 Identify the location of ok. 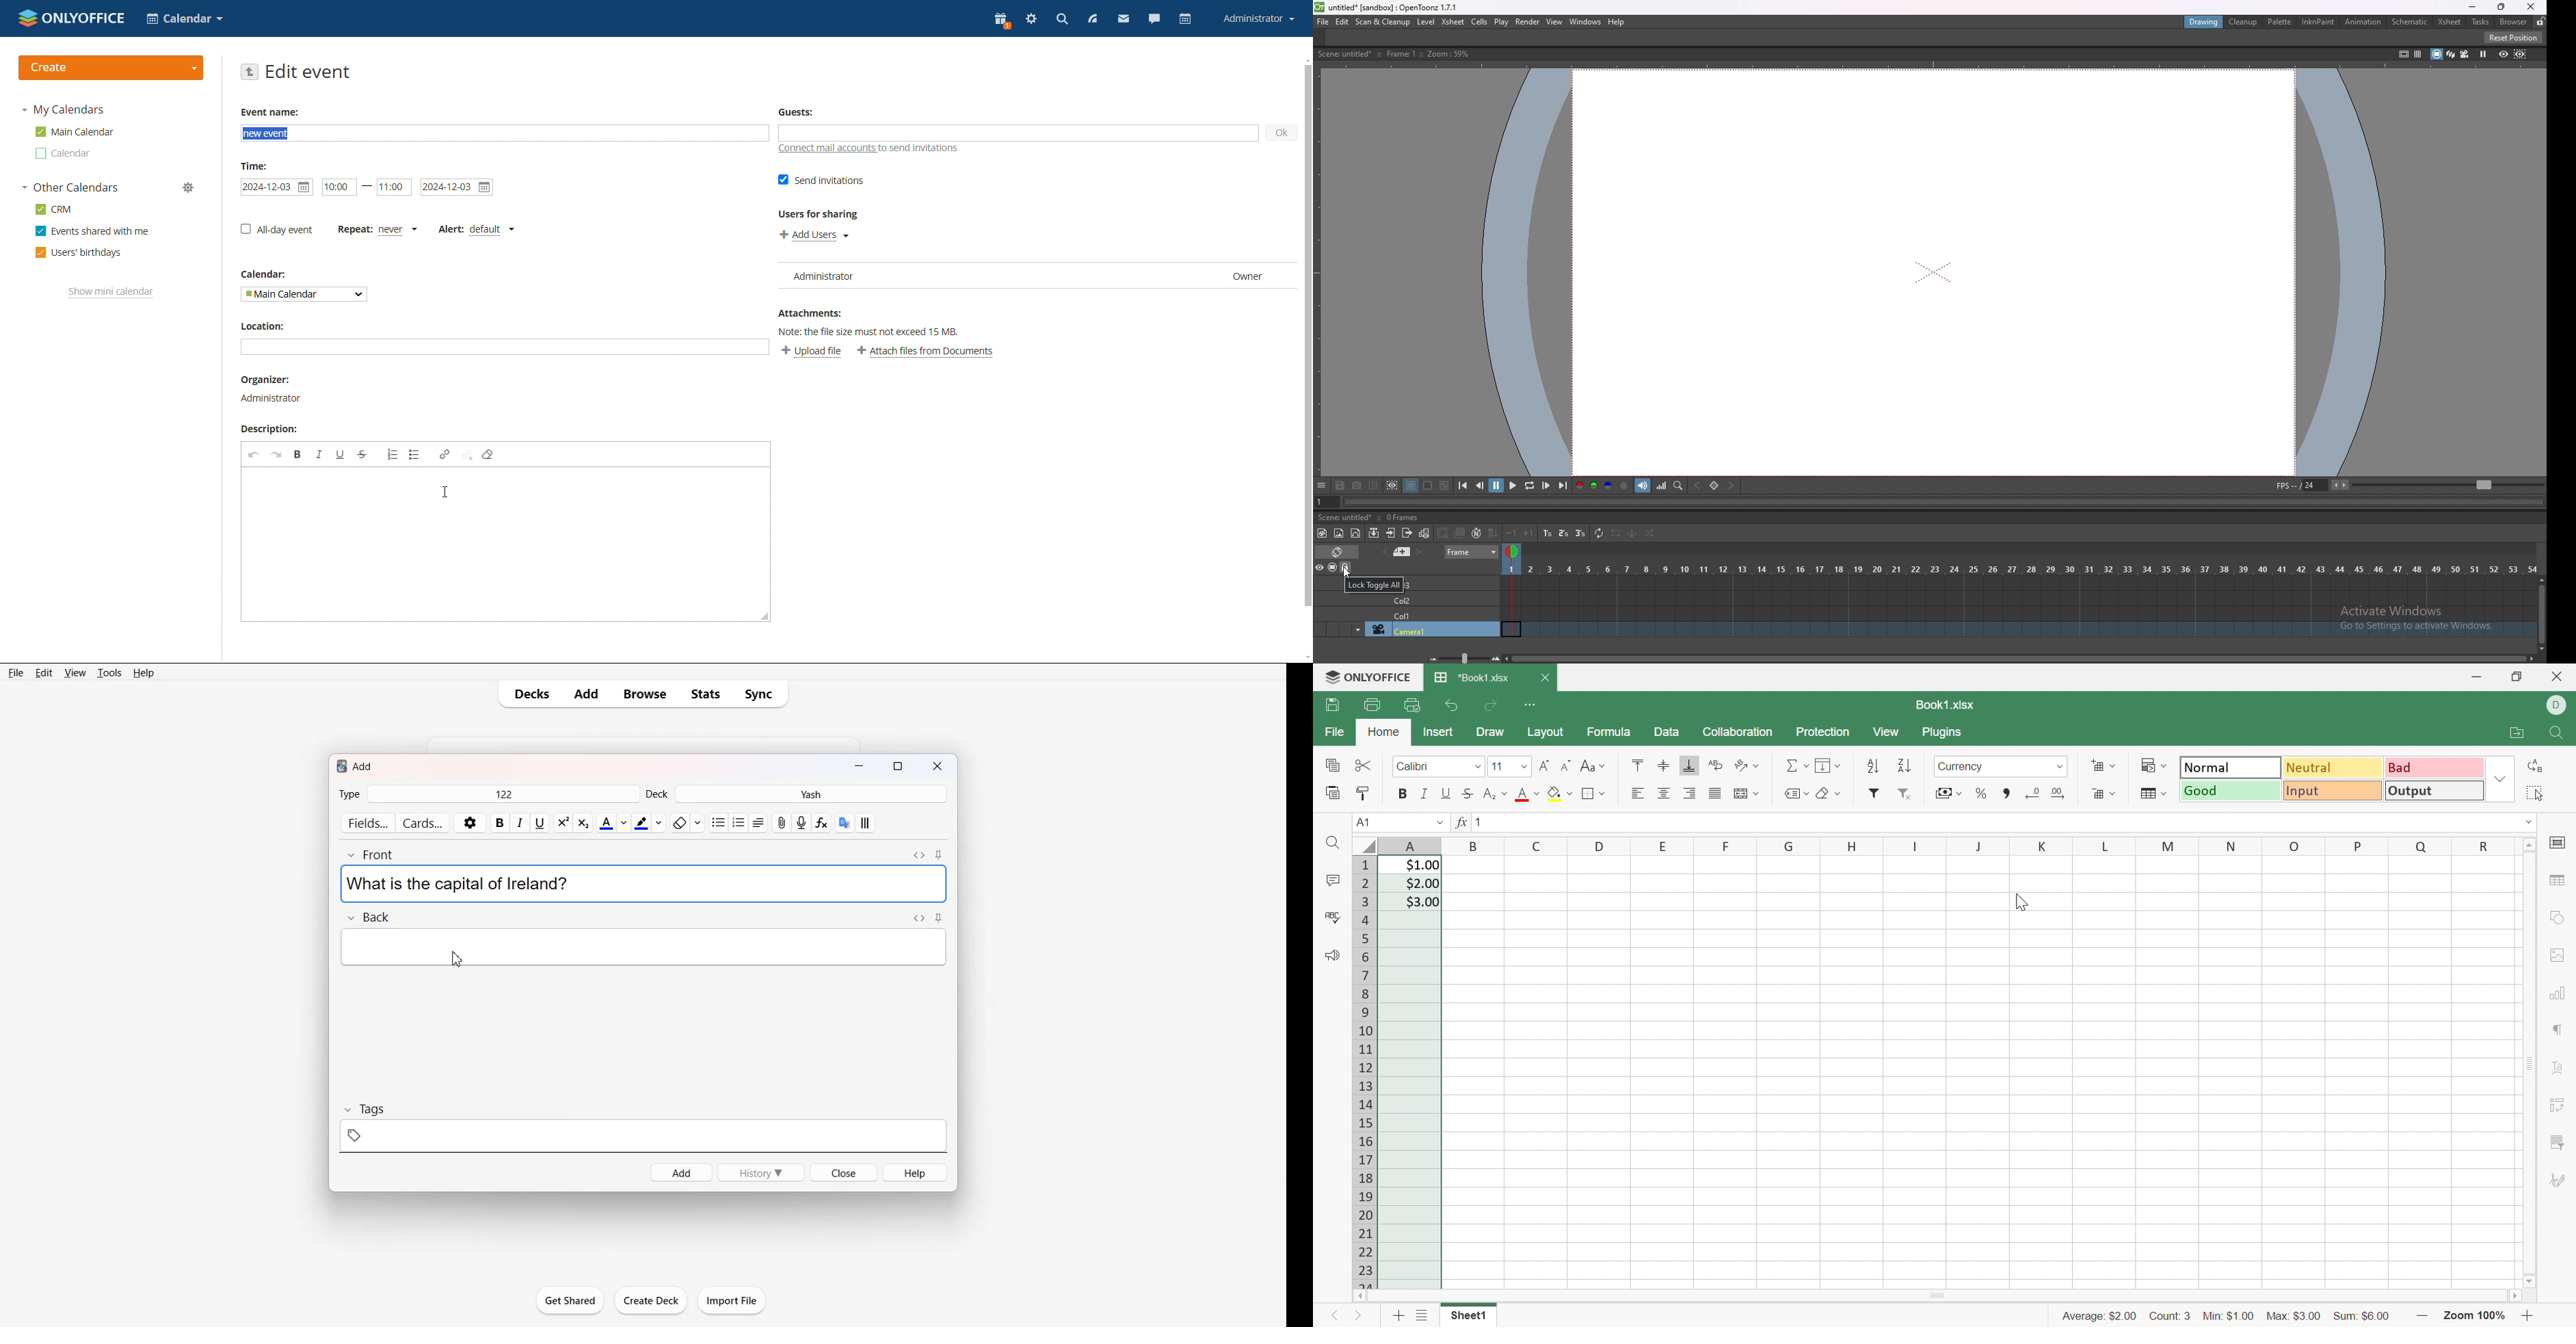
(1281, 133).